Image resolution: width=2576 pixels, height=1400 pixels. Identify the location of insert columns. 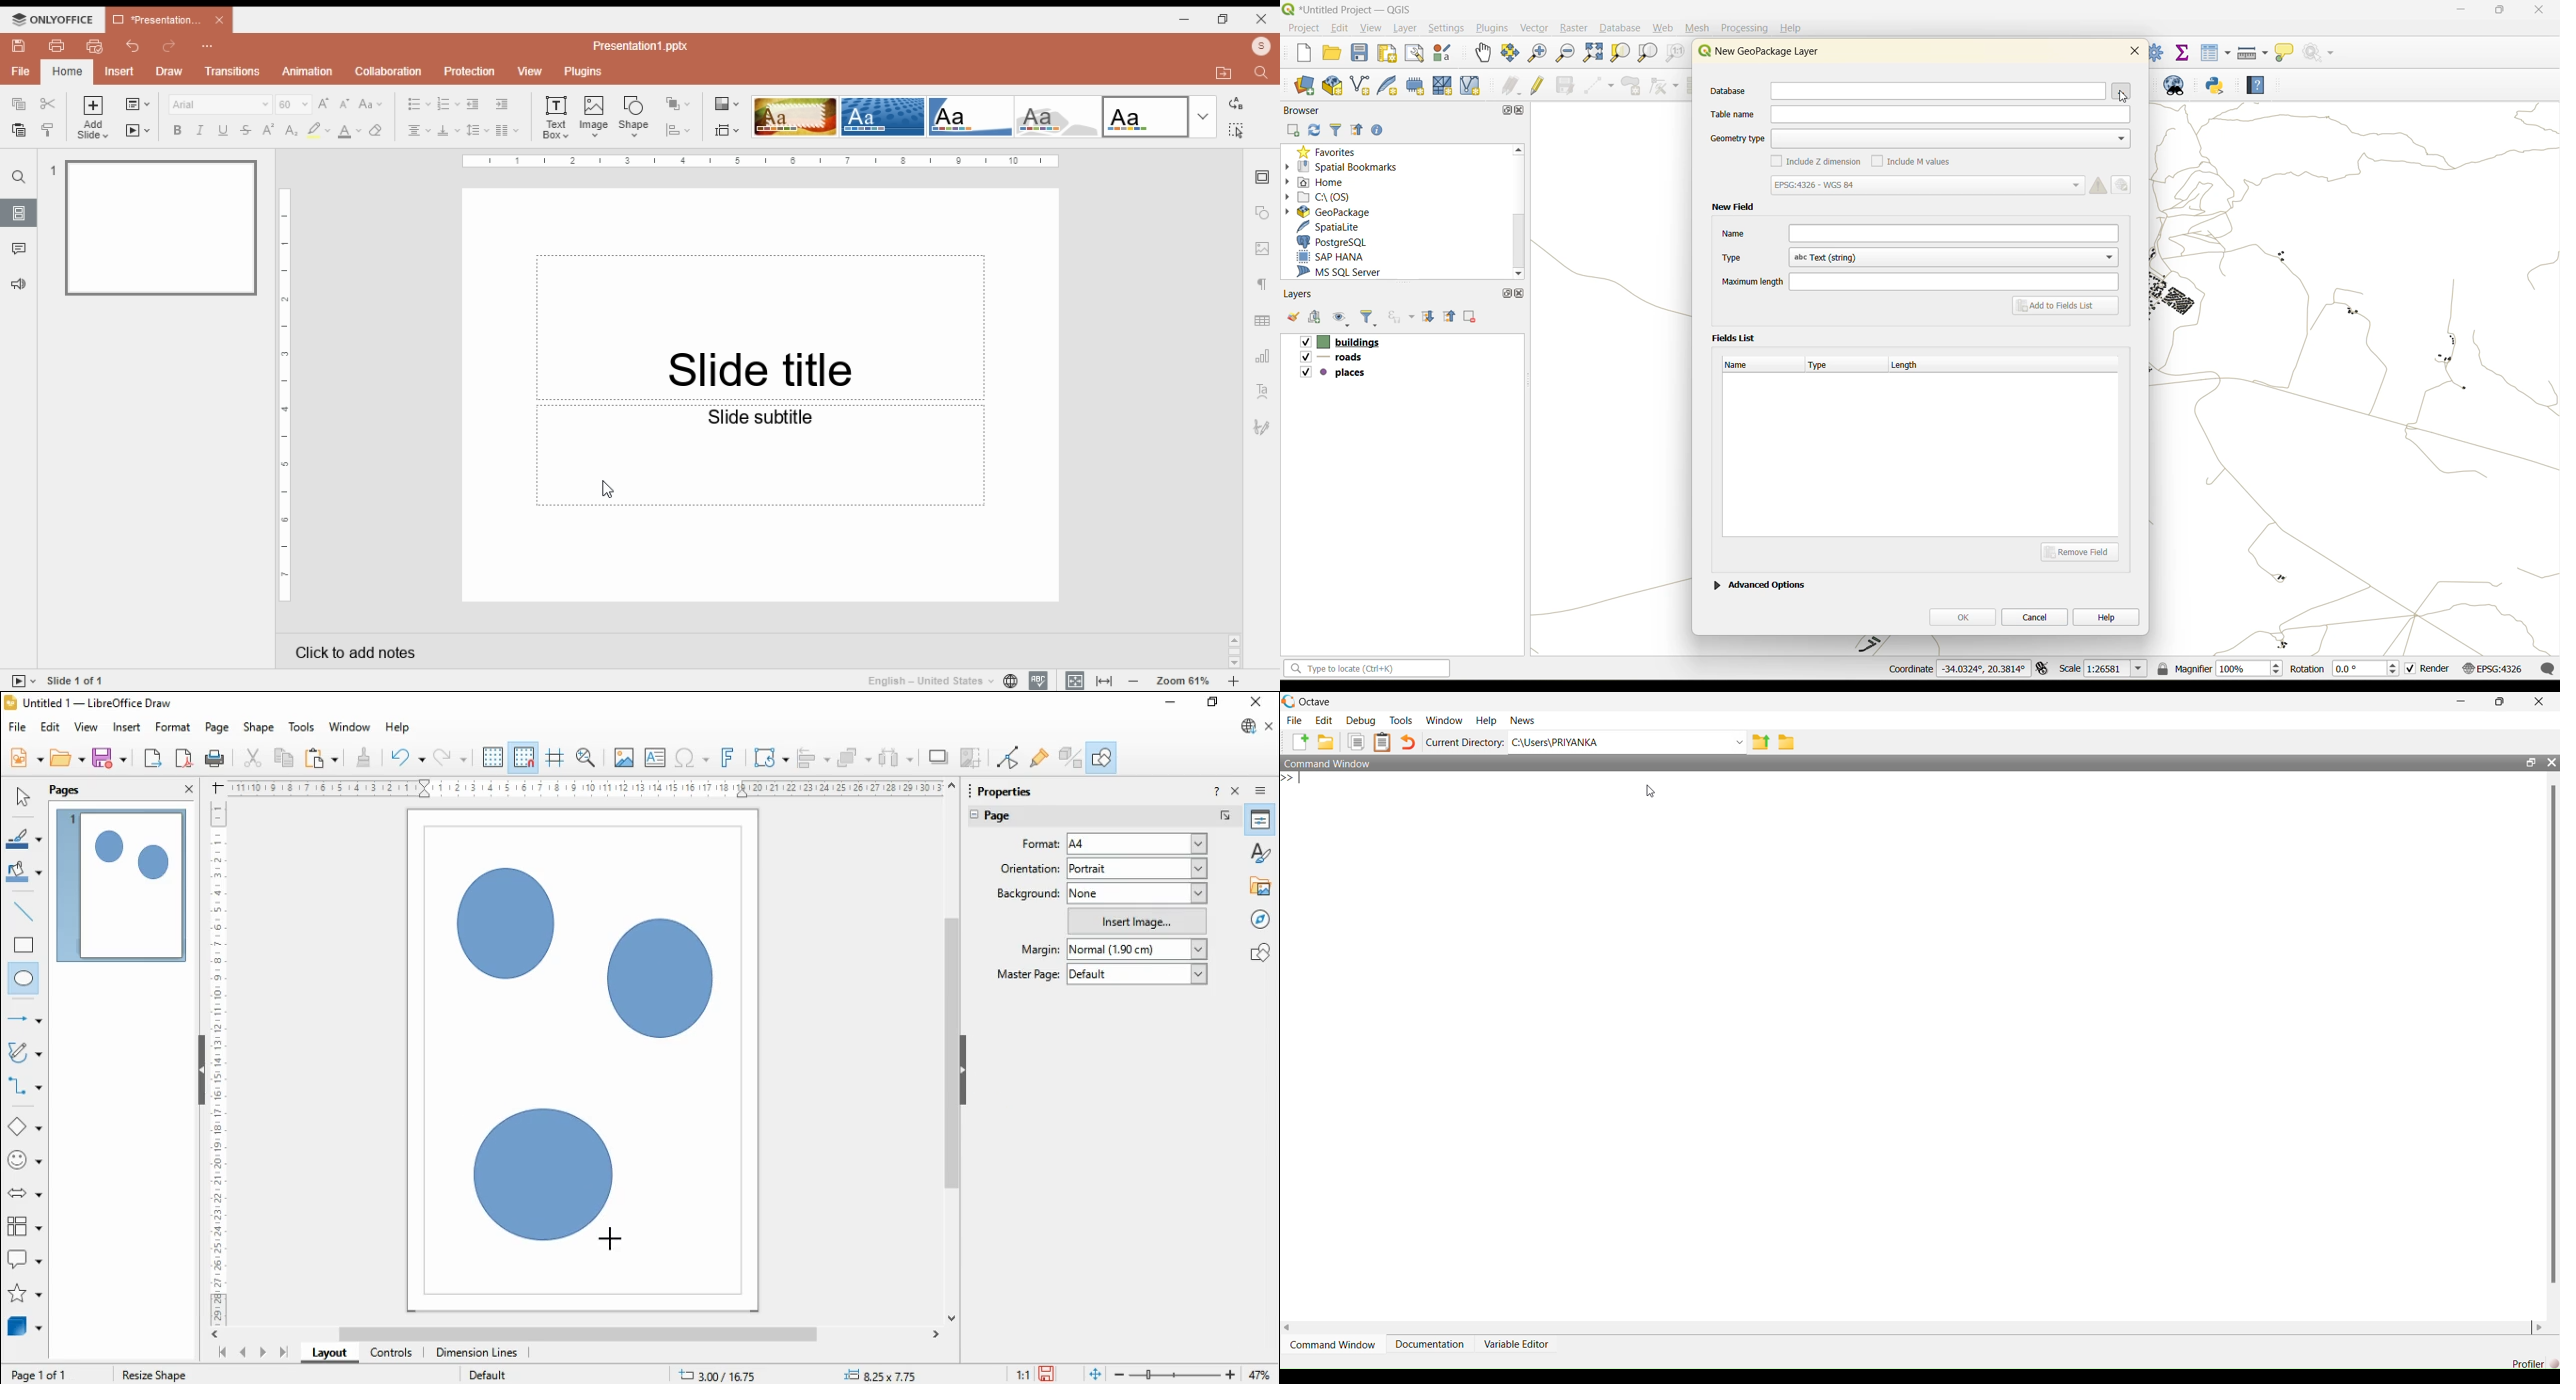
(507, 132).